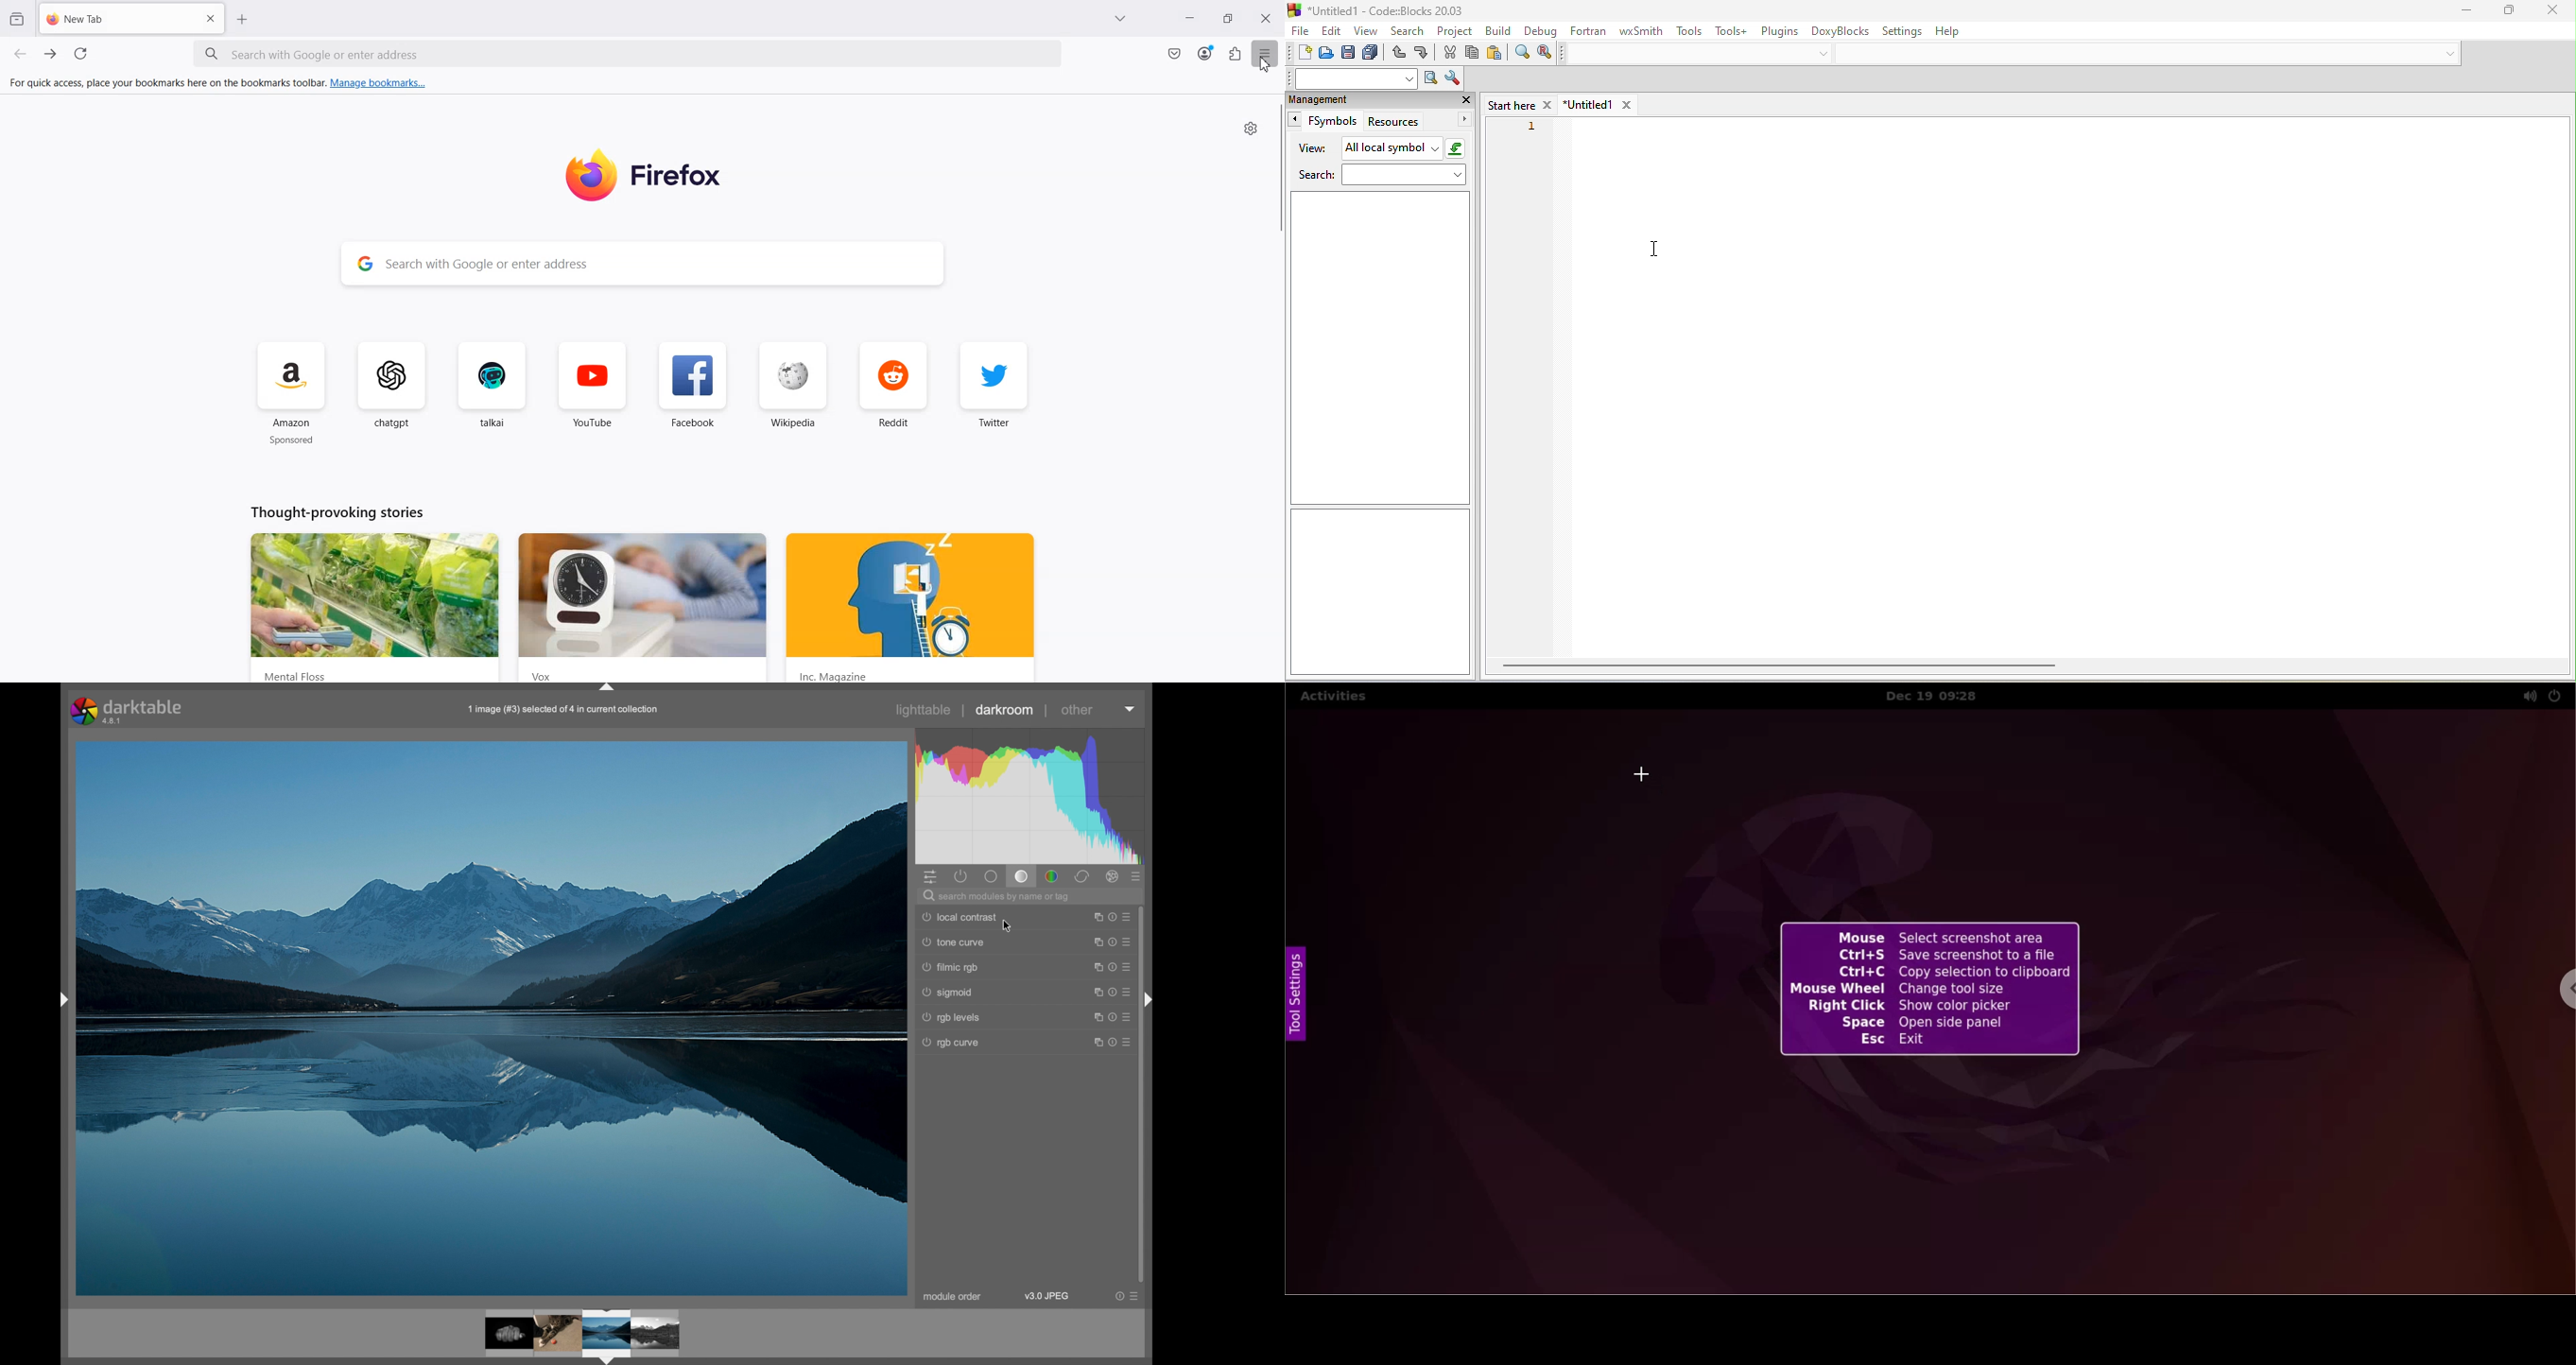  Describe the element at coordinates (1591, 33) in the screenshot. I see `fortran` at that location.